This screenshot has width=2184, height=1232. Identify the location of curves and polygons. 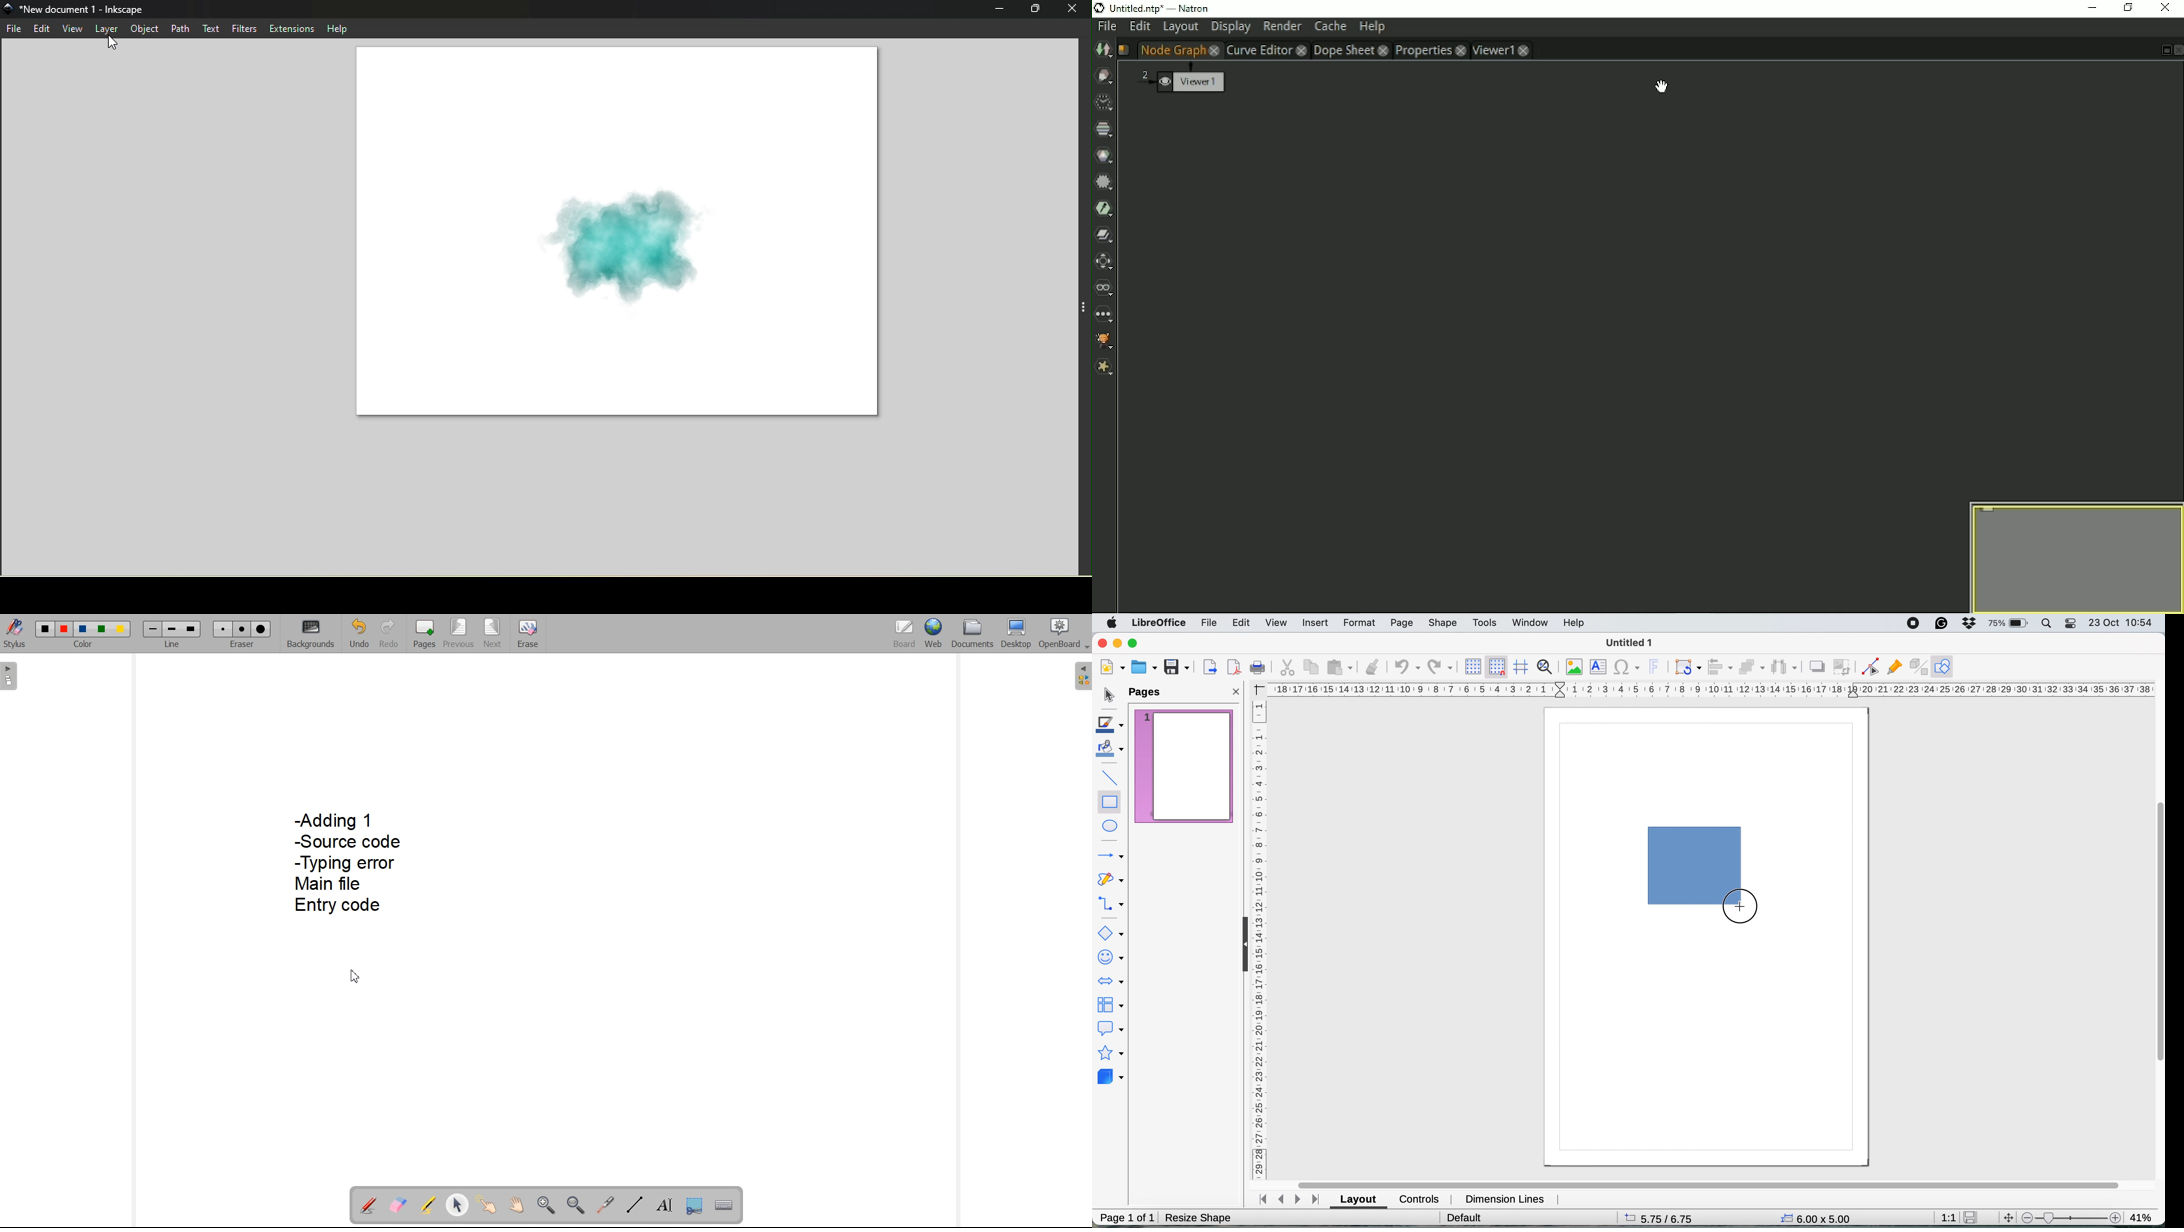
(1112, 882).